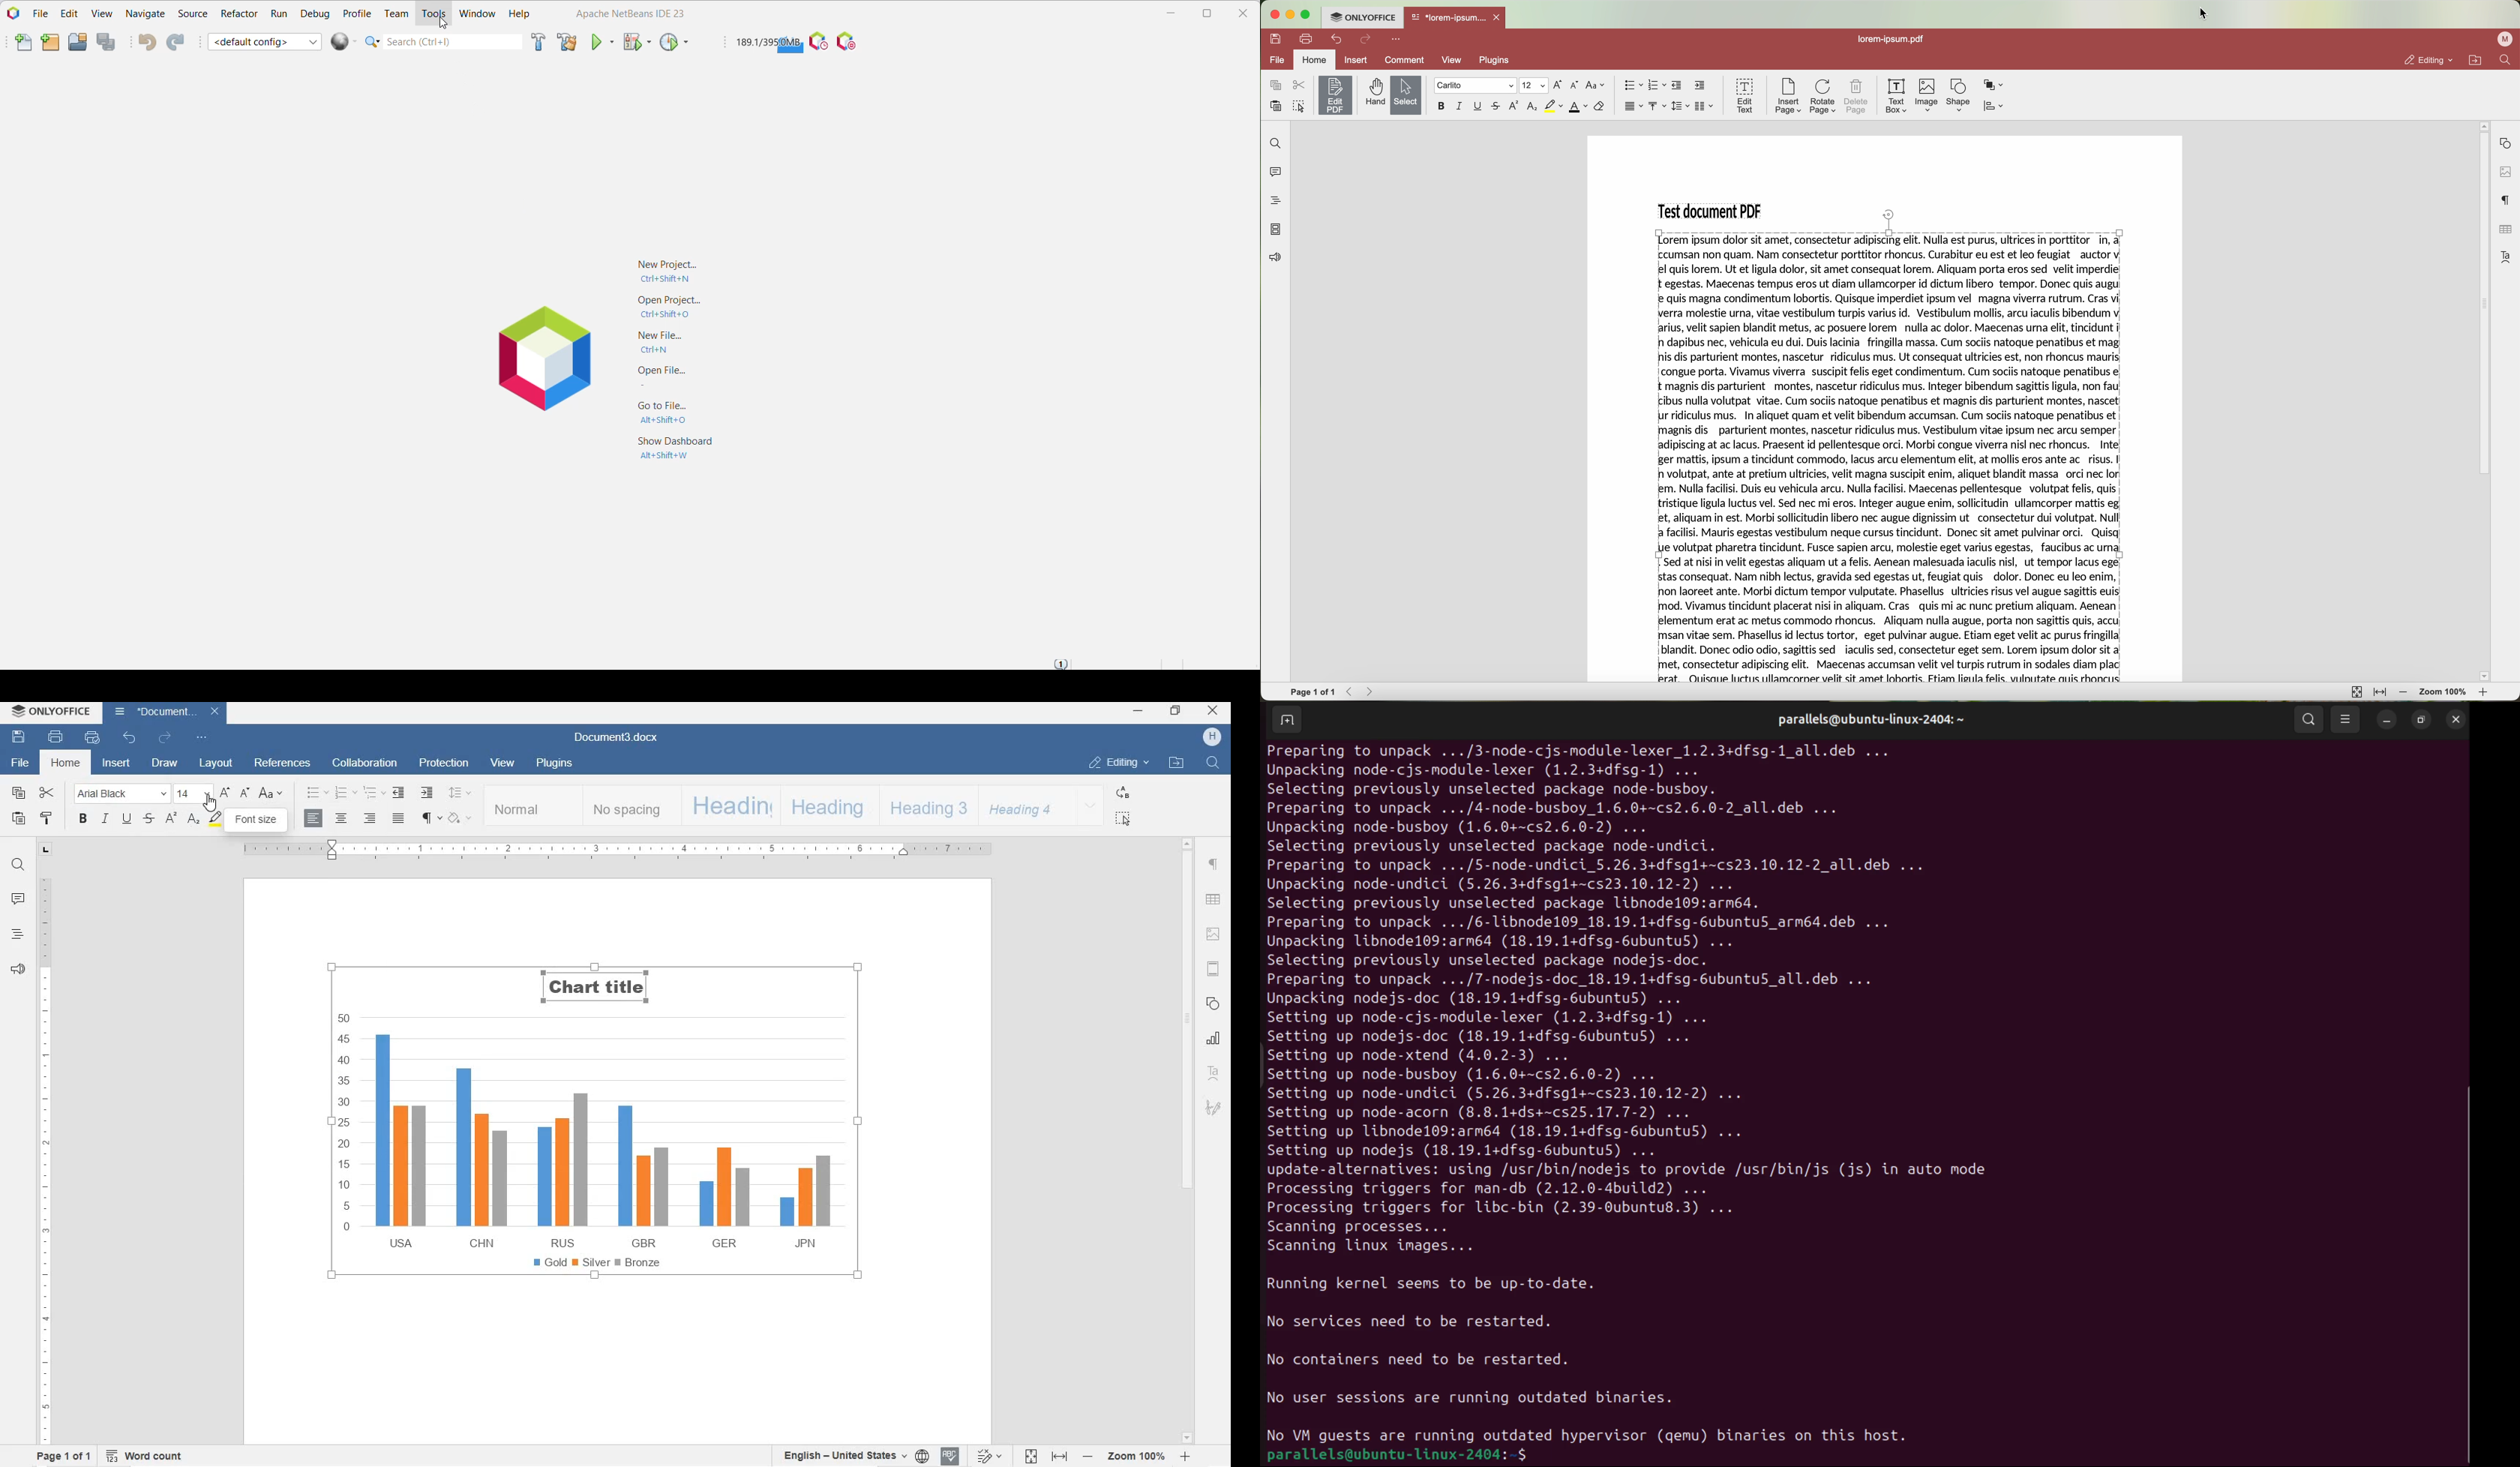 The height and width of the screenshot is (1484, 2520). I want to click on ZOOM IN OR OUT, so click(1139, 1455).